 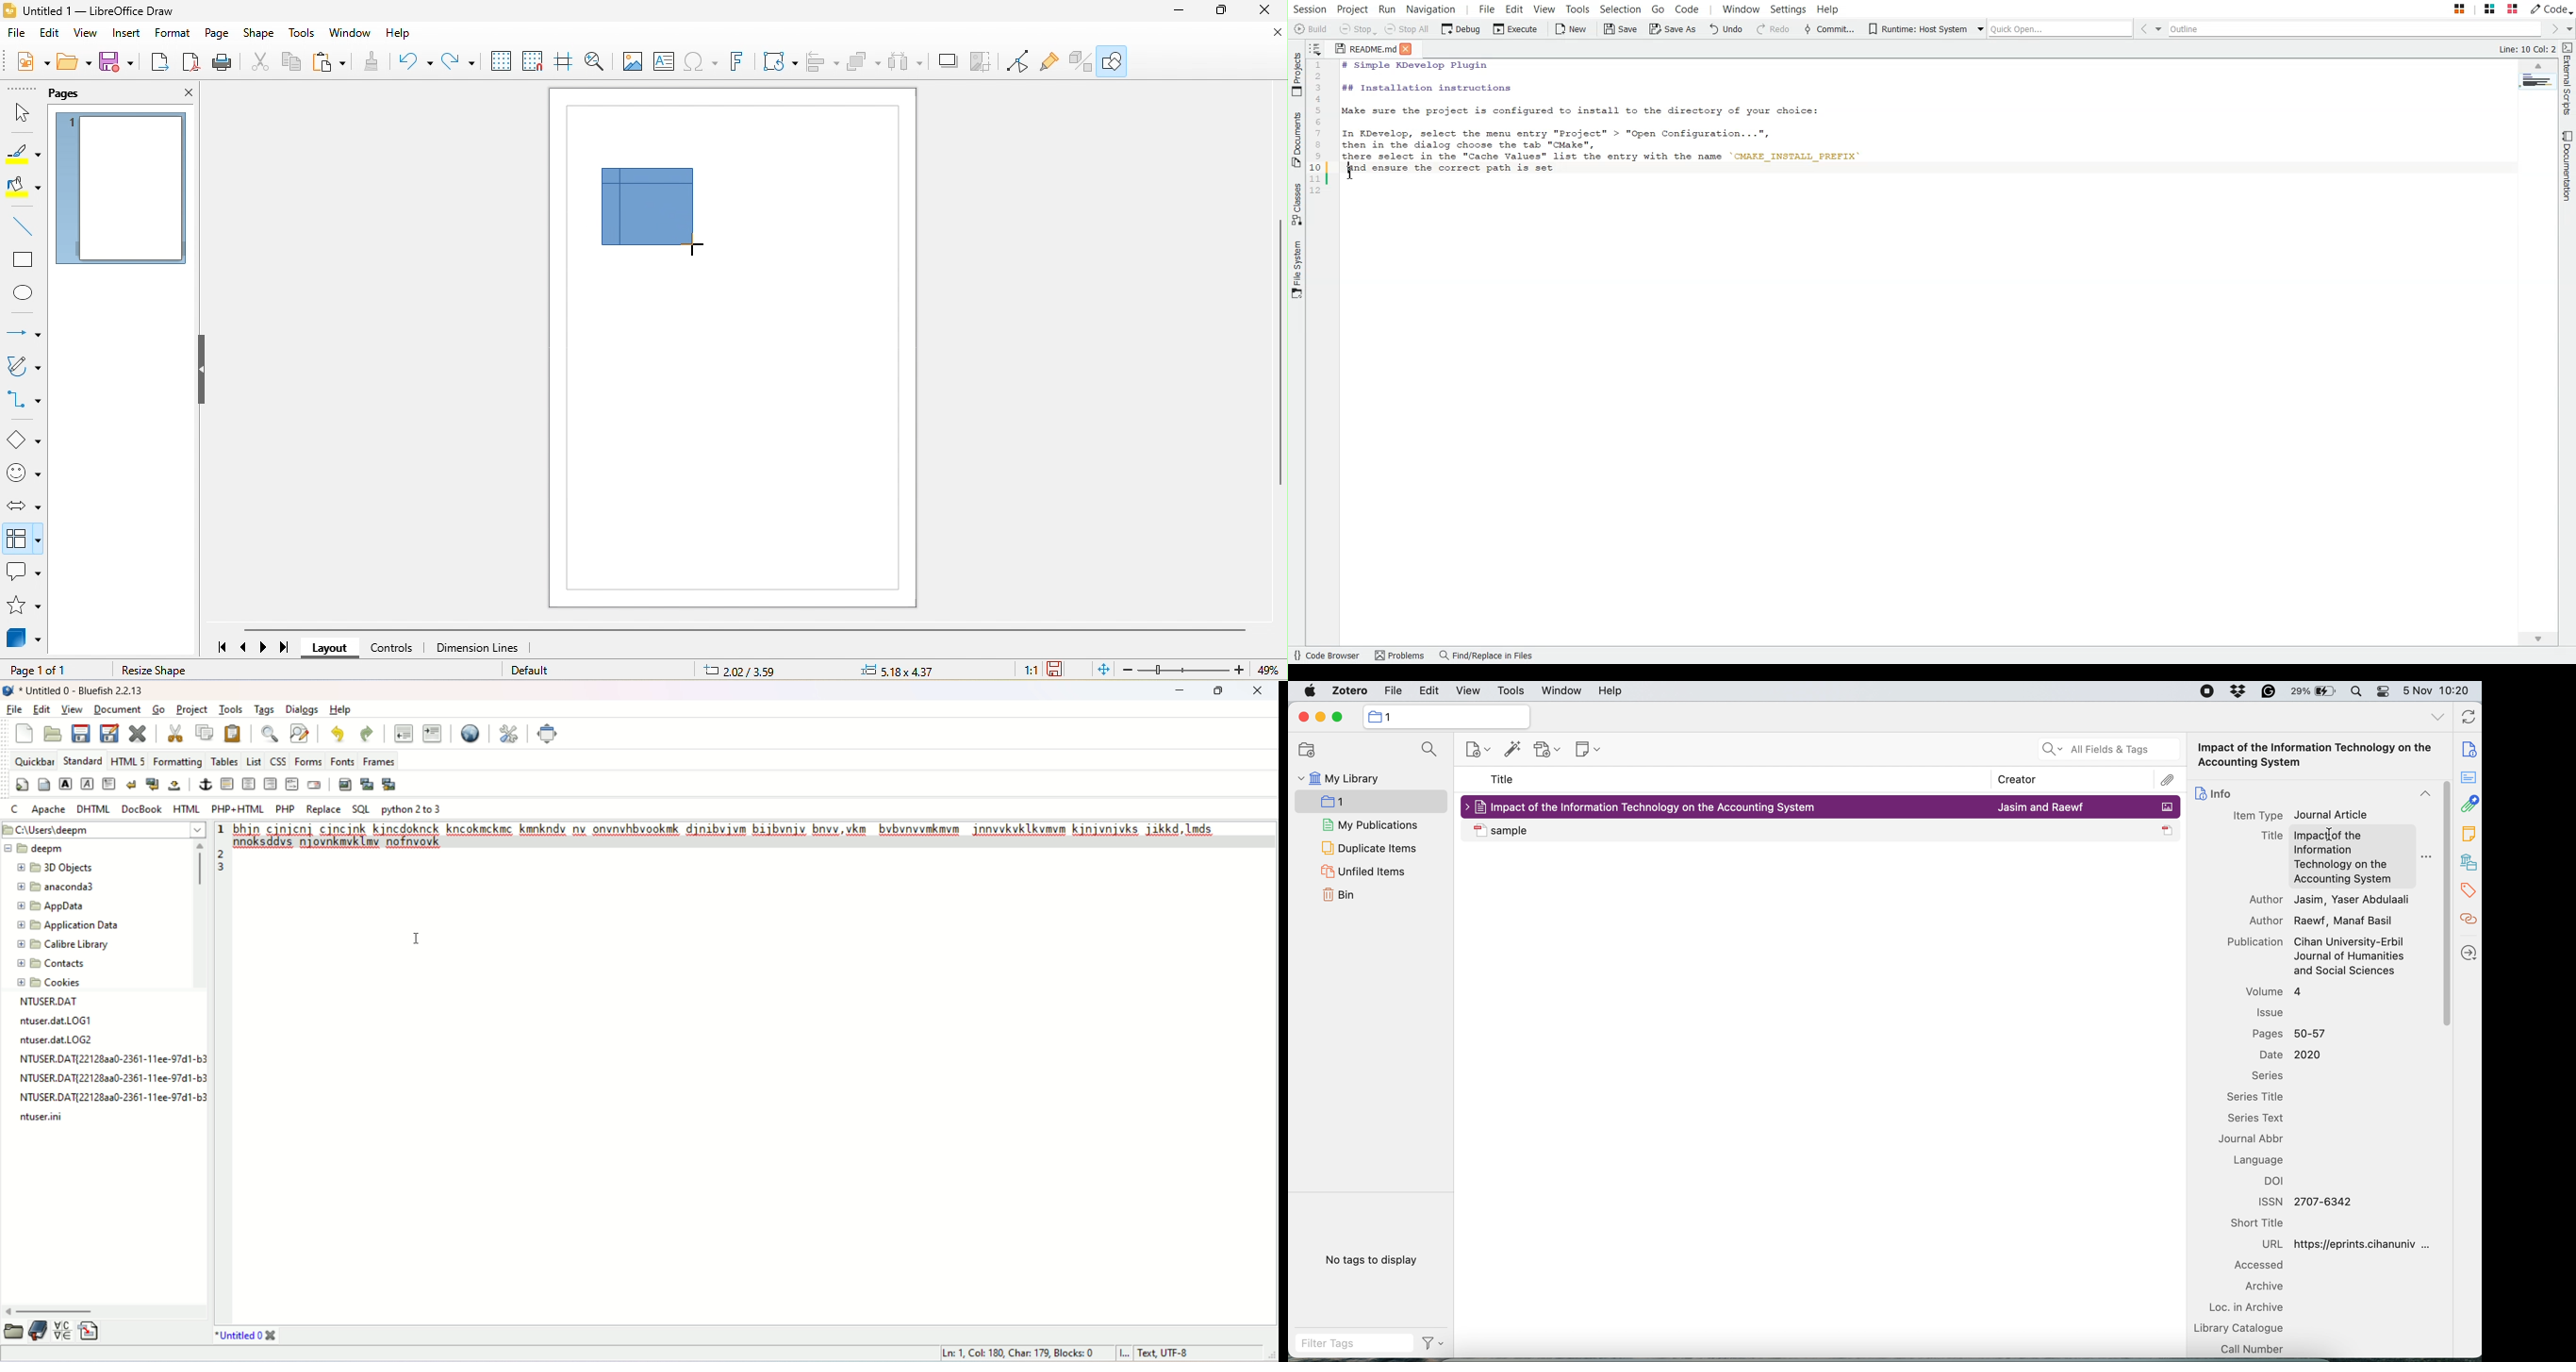 What do you see at coordinates (469, 734) in the screenshot?
I see `browse in web` at bounding box center [469, 734].